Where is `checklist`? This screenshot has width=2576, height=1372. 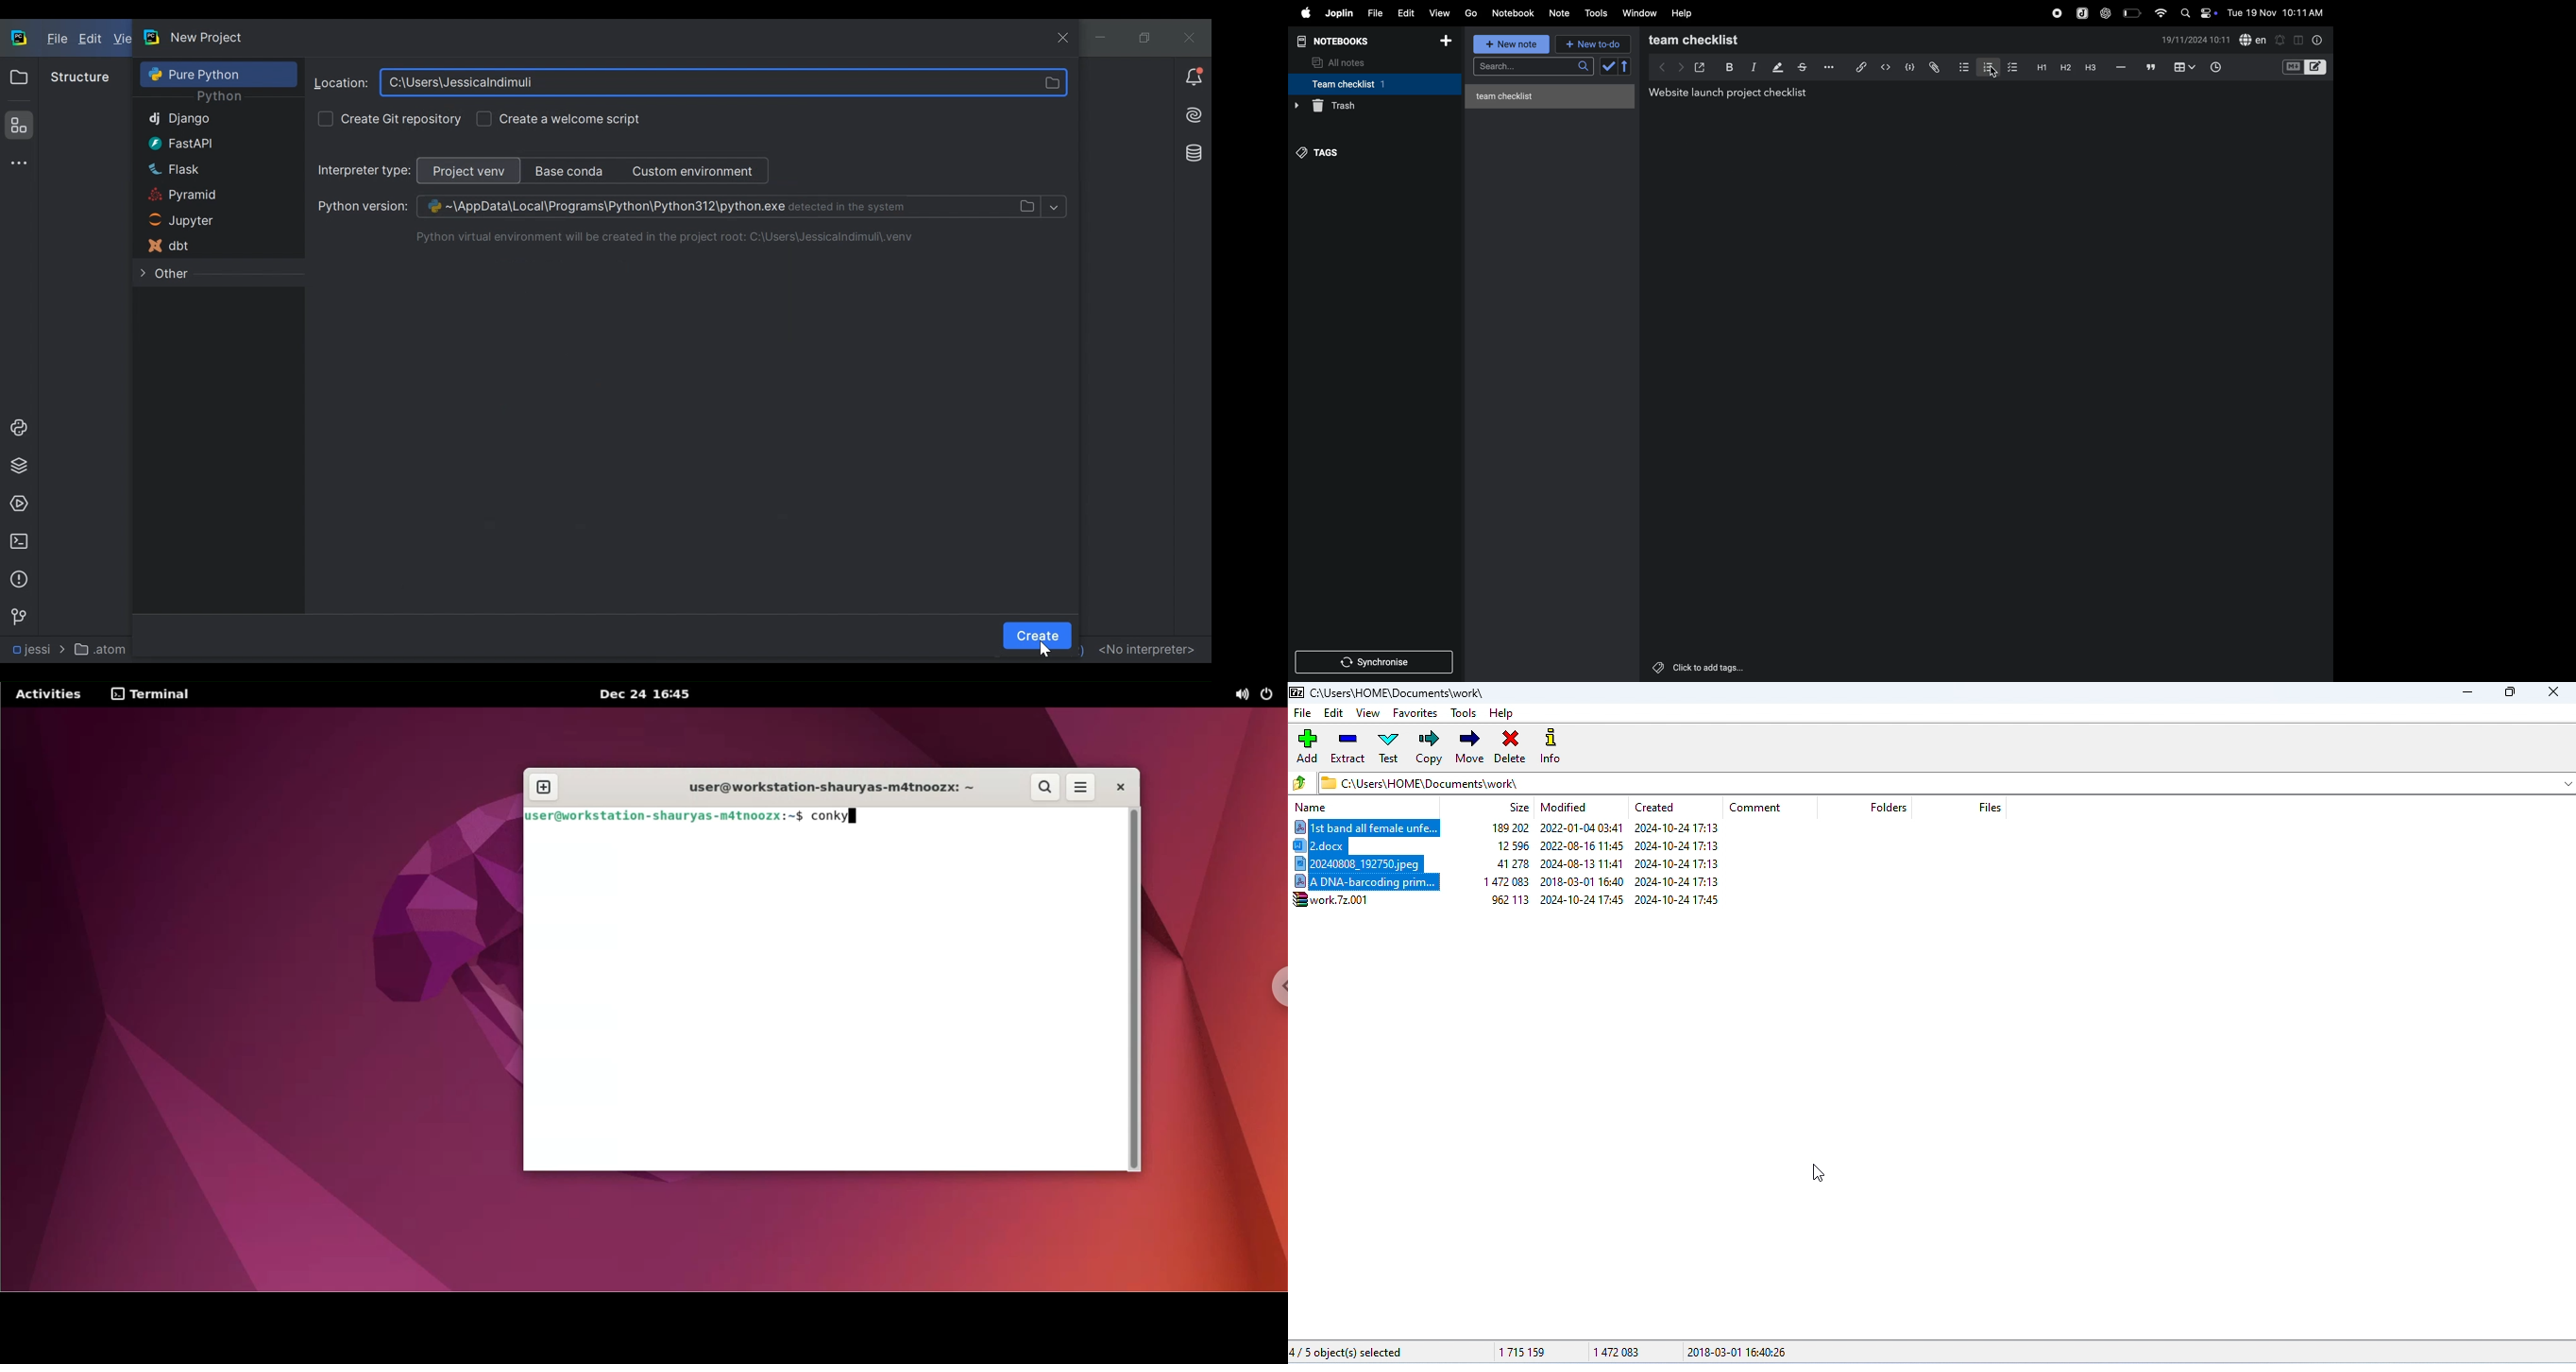
checklist is located at coordinates (2014, 68).